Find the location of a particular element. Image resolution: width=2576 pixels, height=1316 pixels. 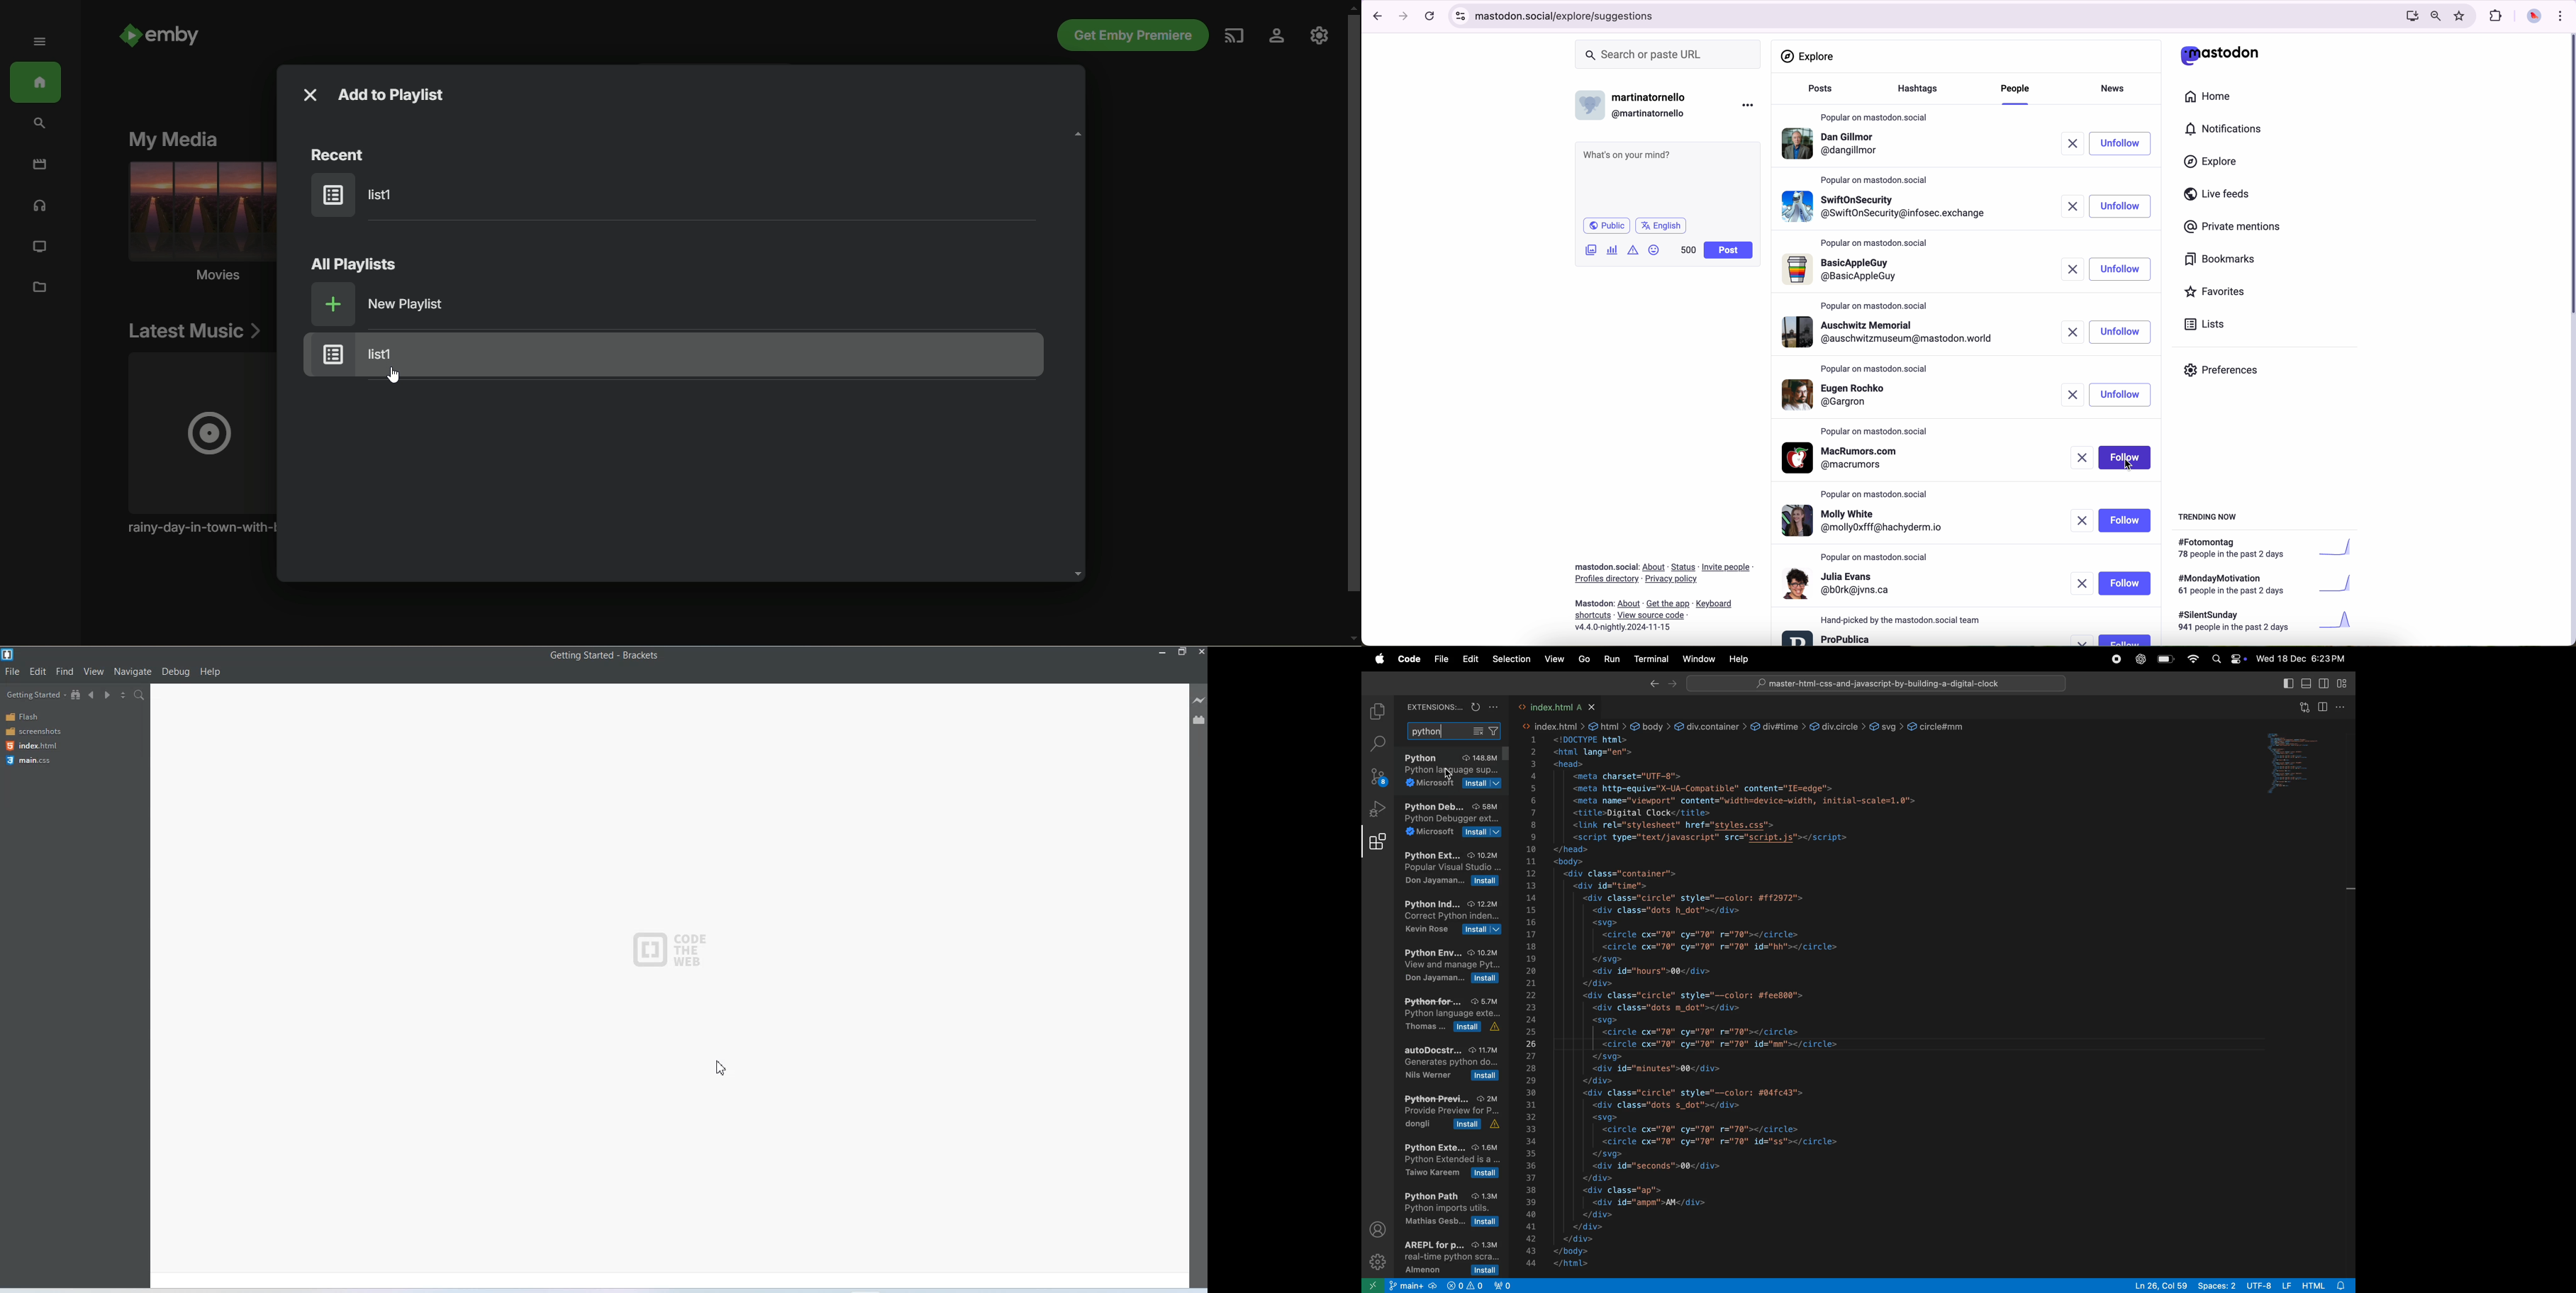

preferences is located at coordinates (2229, 374).